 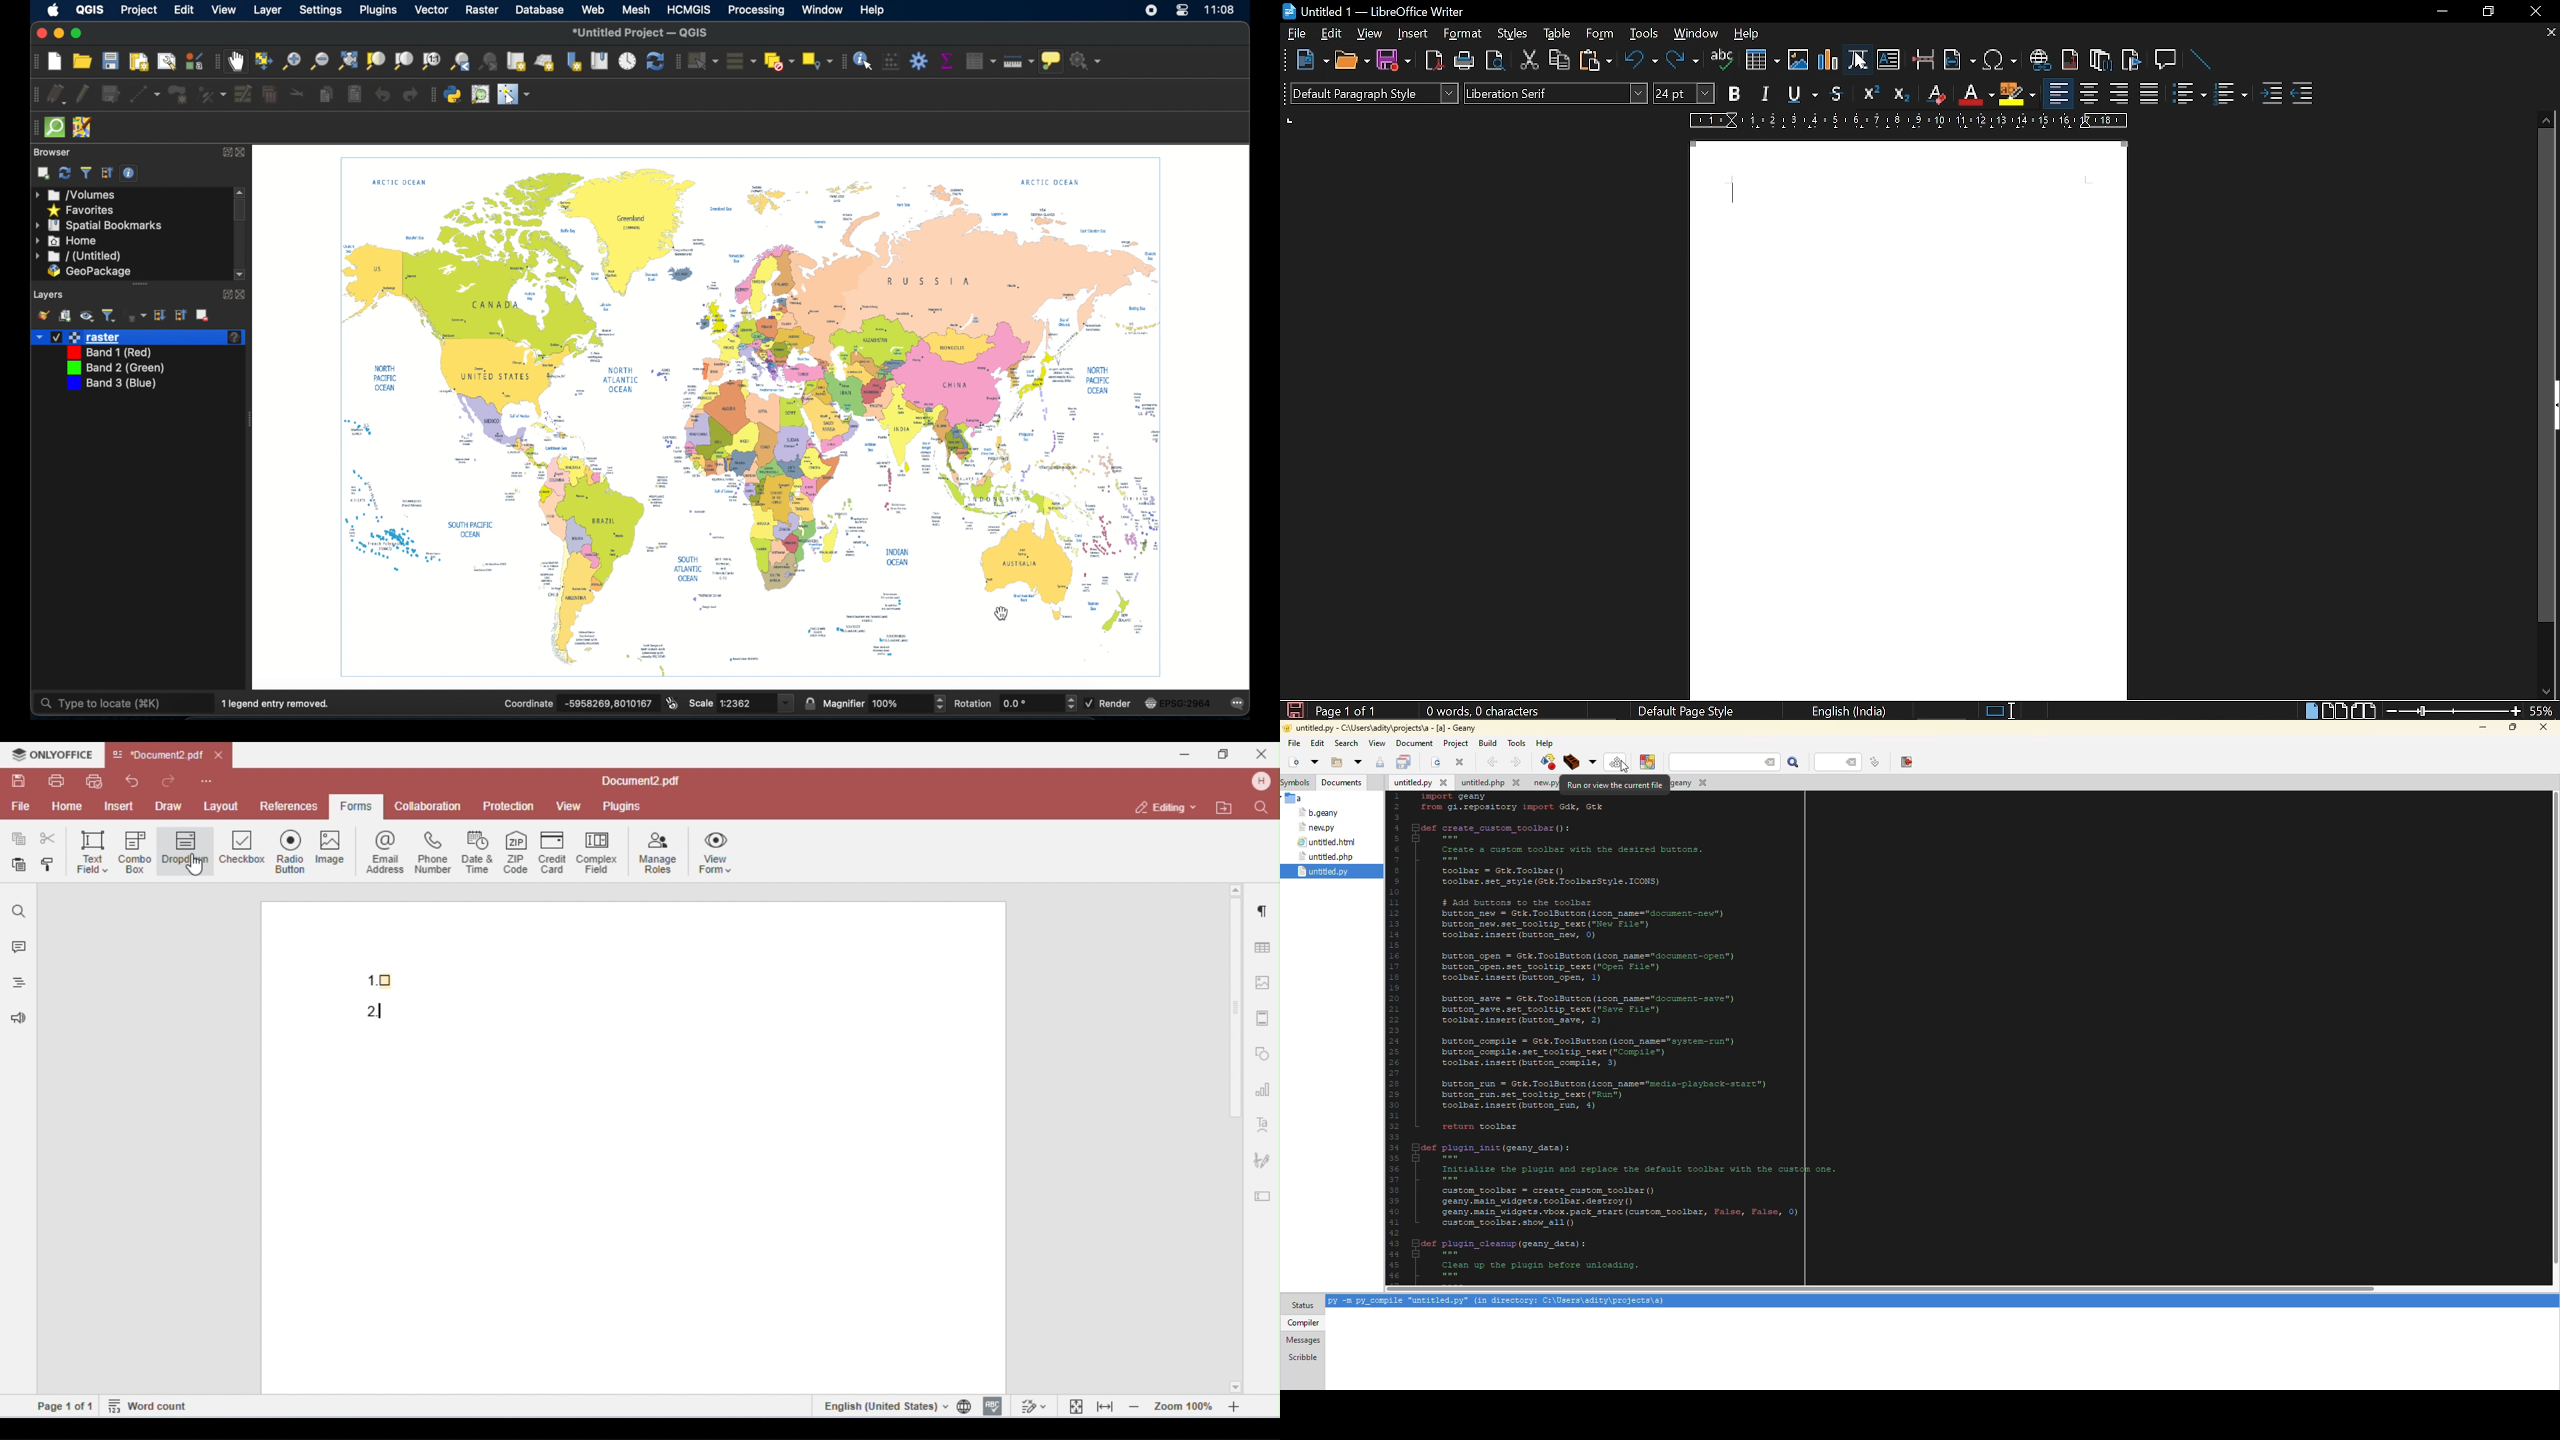 I want to click on undo, so click(x=1641, y=60).